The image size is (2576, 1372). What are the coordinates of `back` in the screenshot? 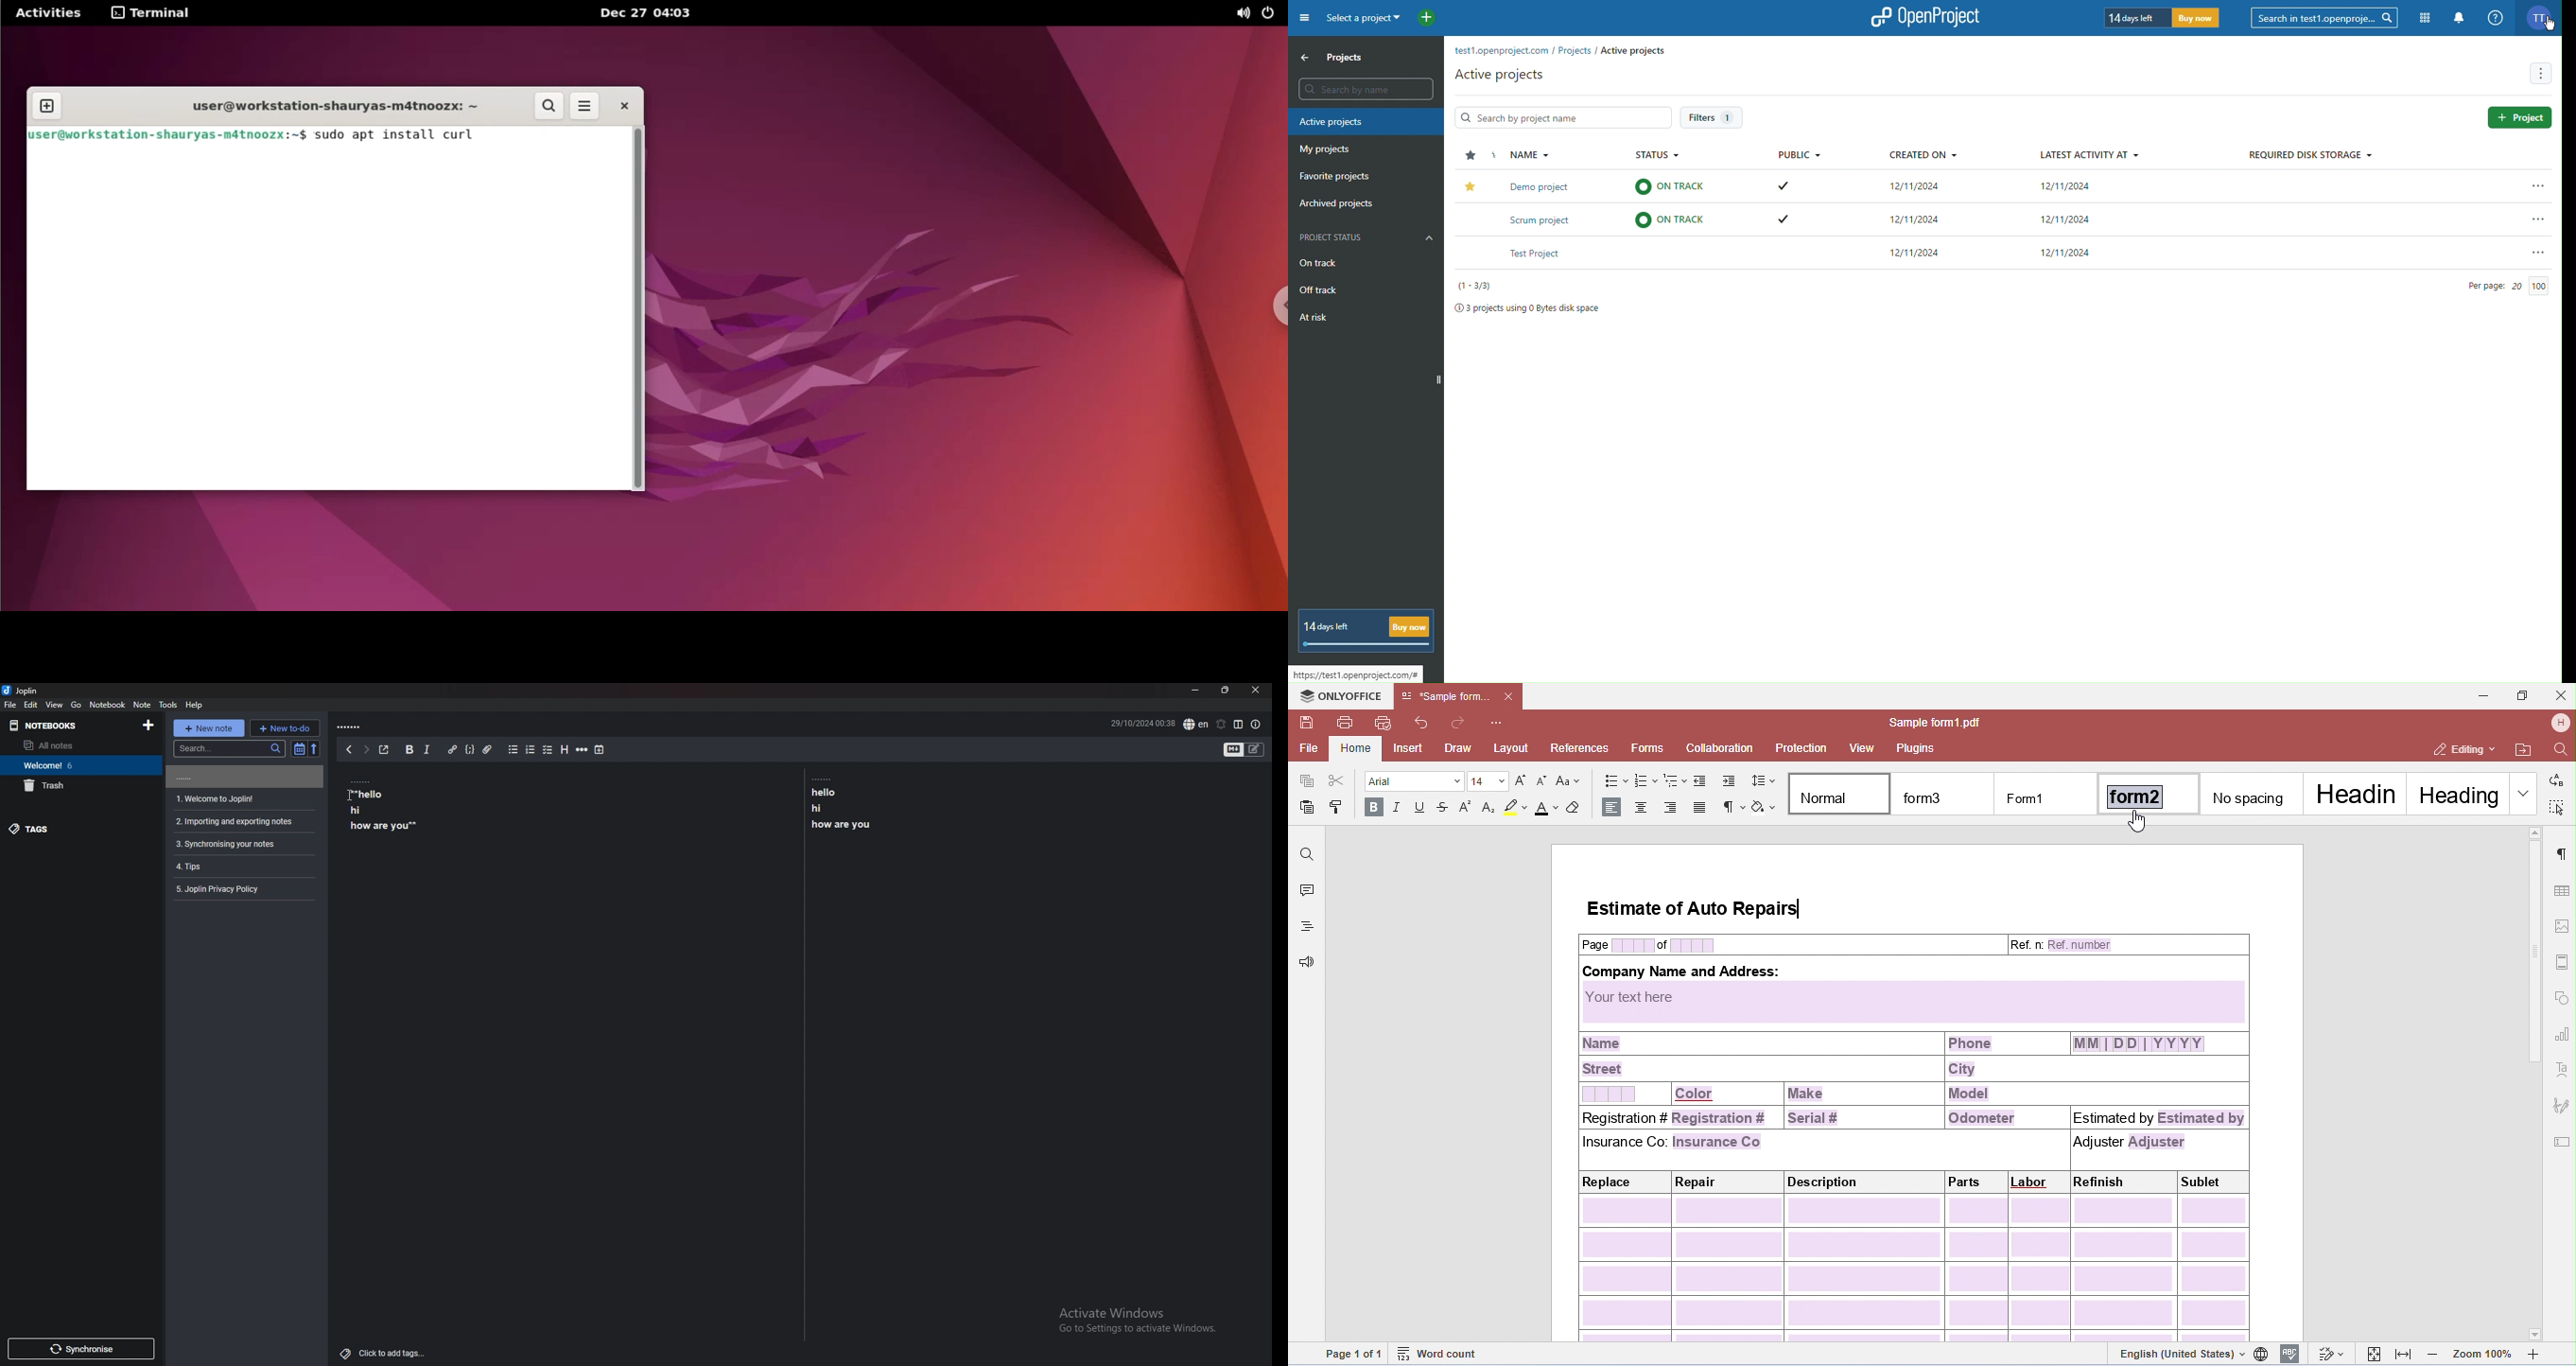 It's located at (349, 749).